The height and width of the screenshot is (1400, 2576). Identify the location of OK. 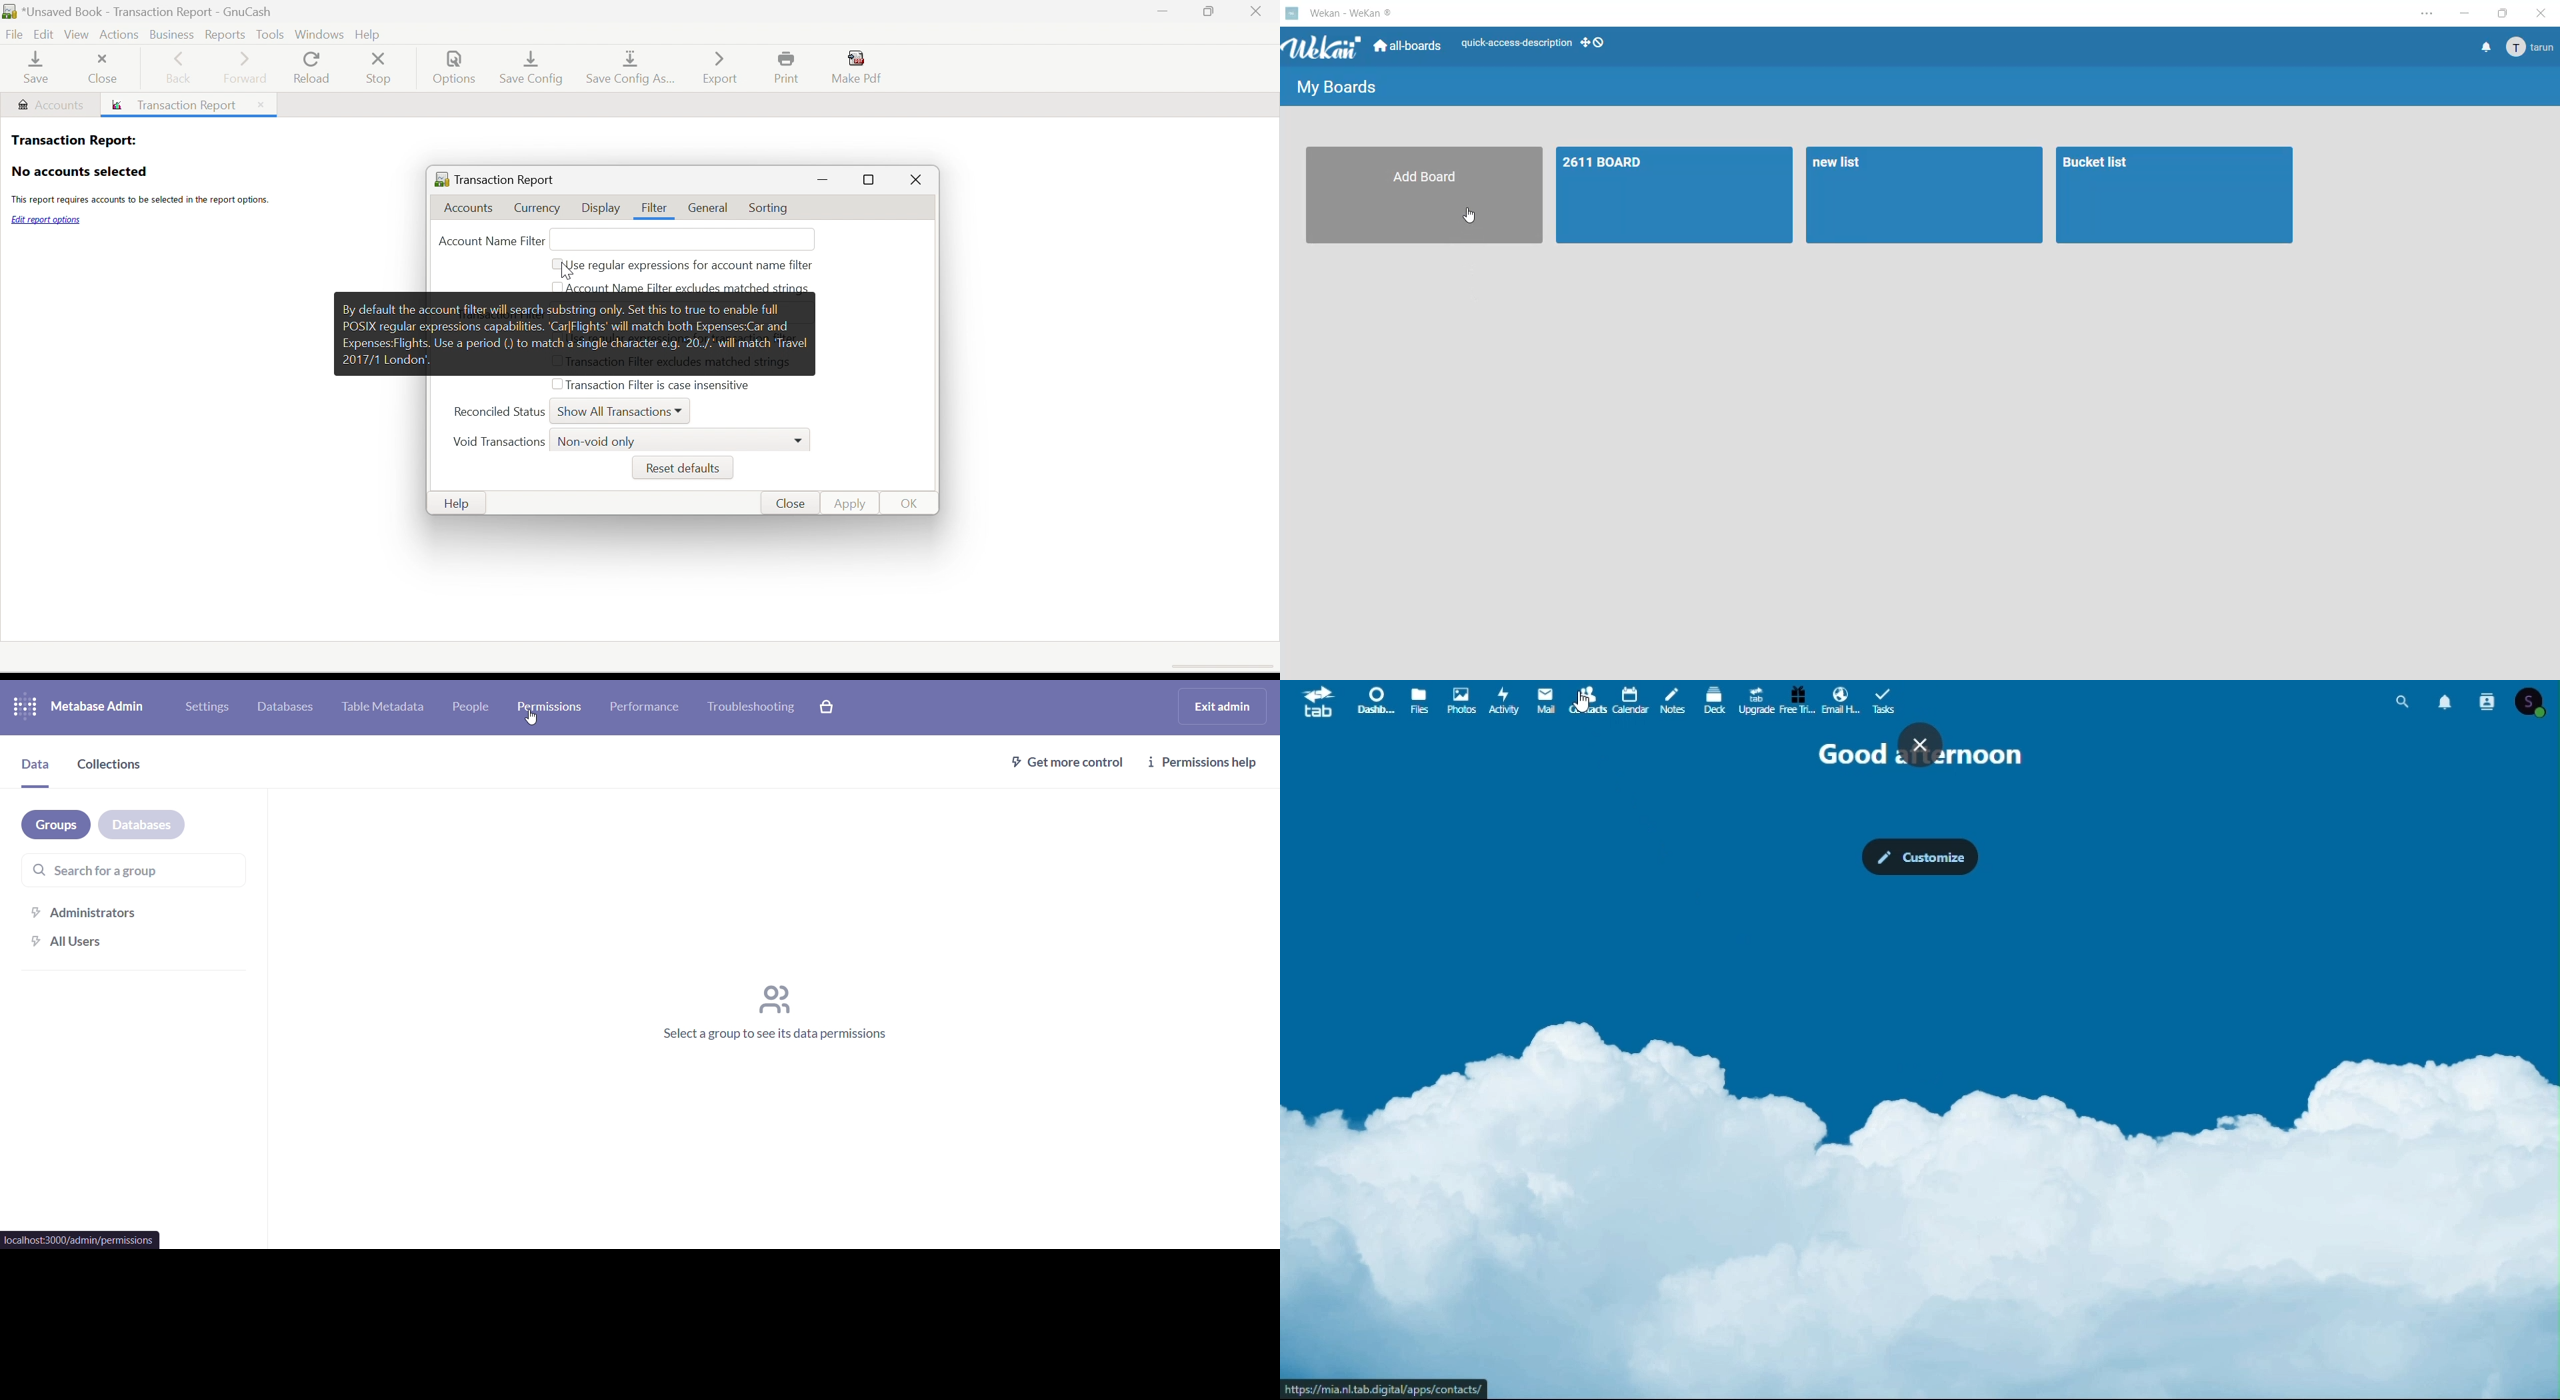
(911, 505).